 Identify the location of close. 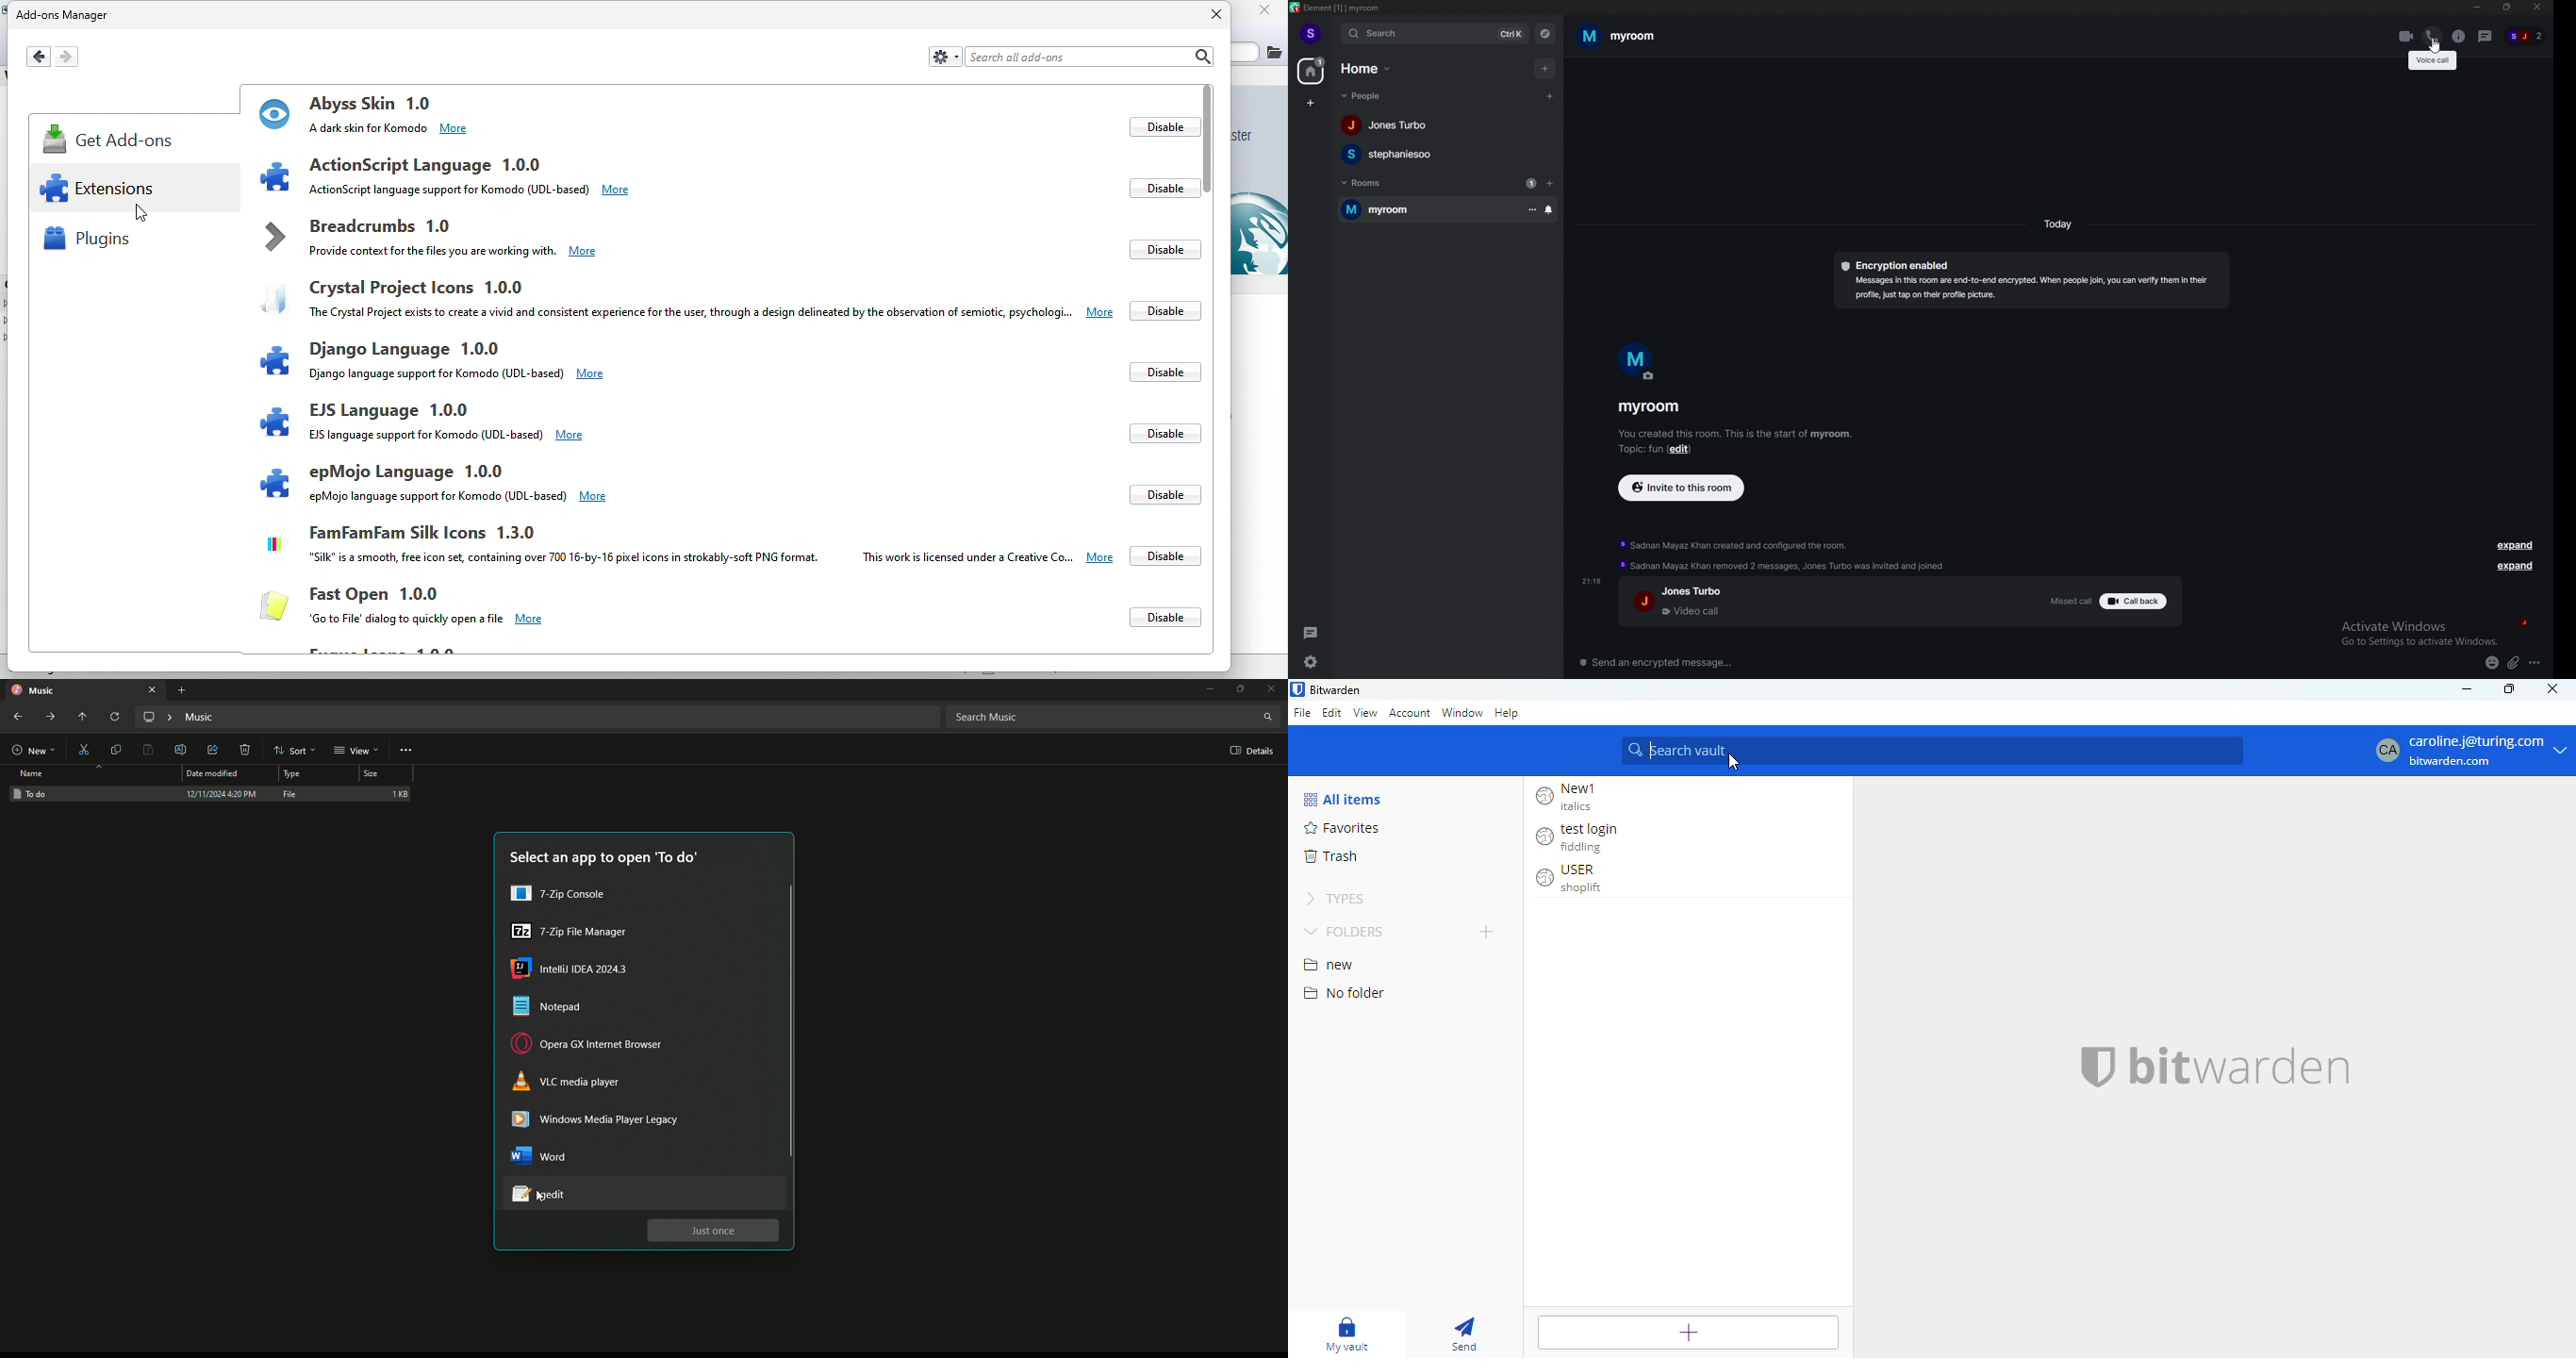
(2551, 688).